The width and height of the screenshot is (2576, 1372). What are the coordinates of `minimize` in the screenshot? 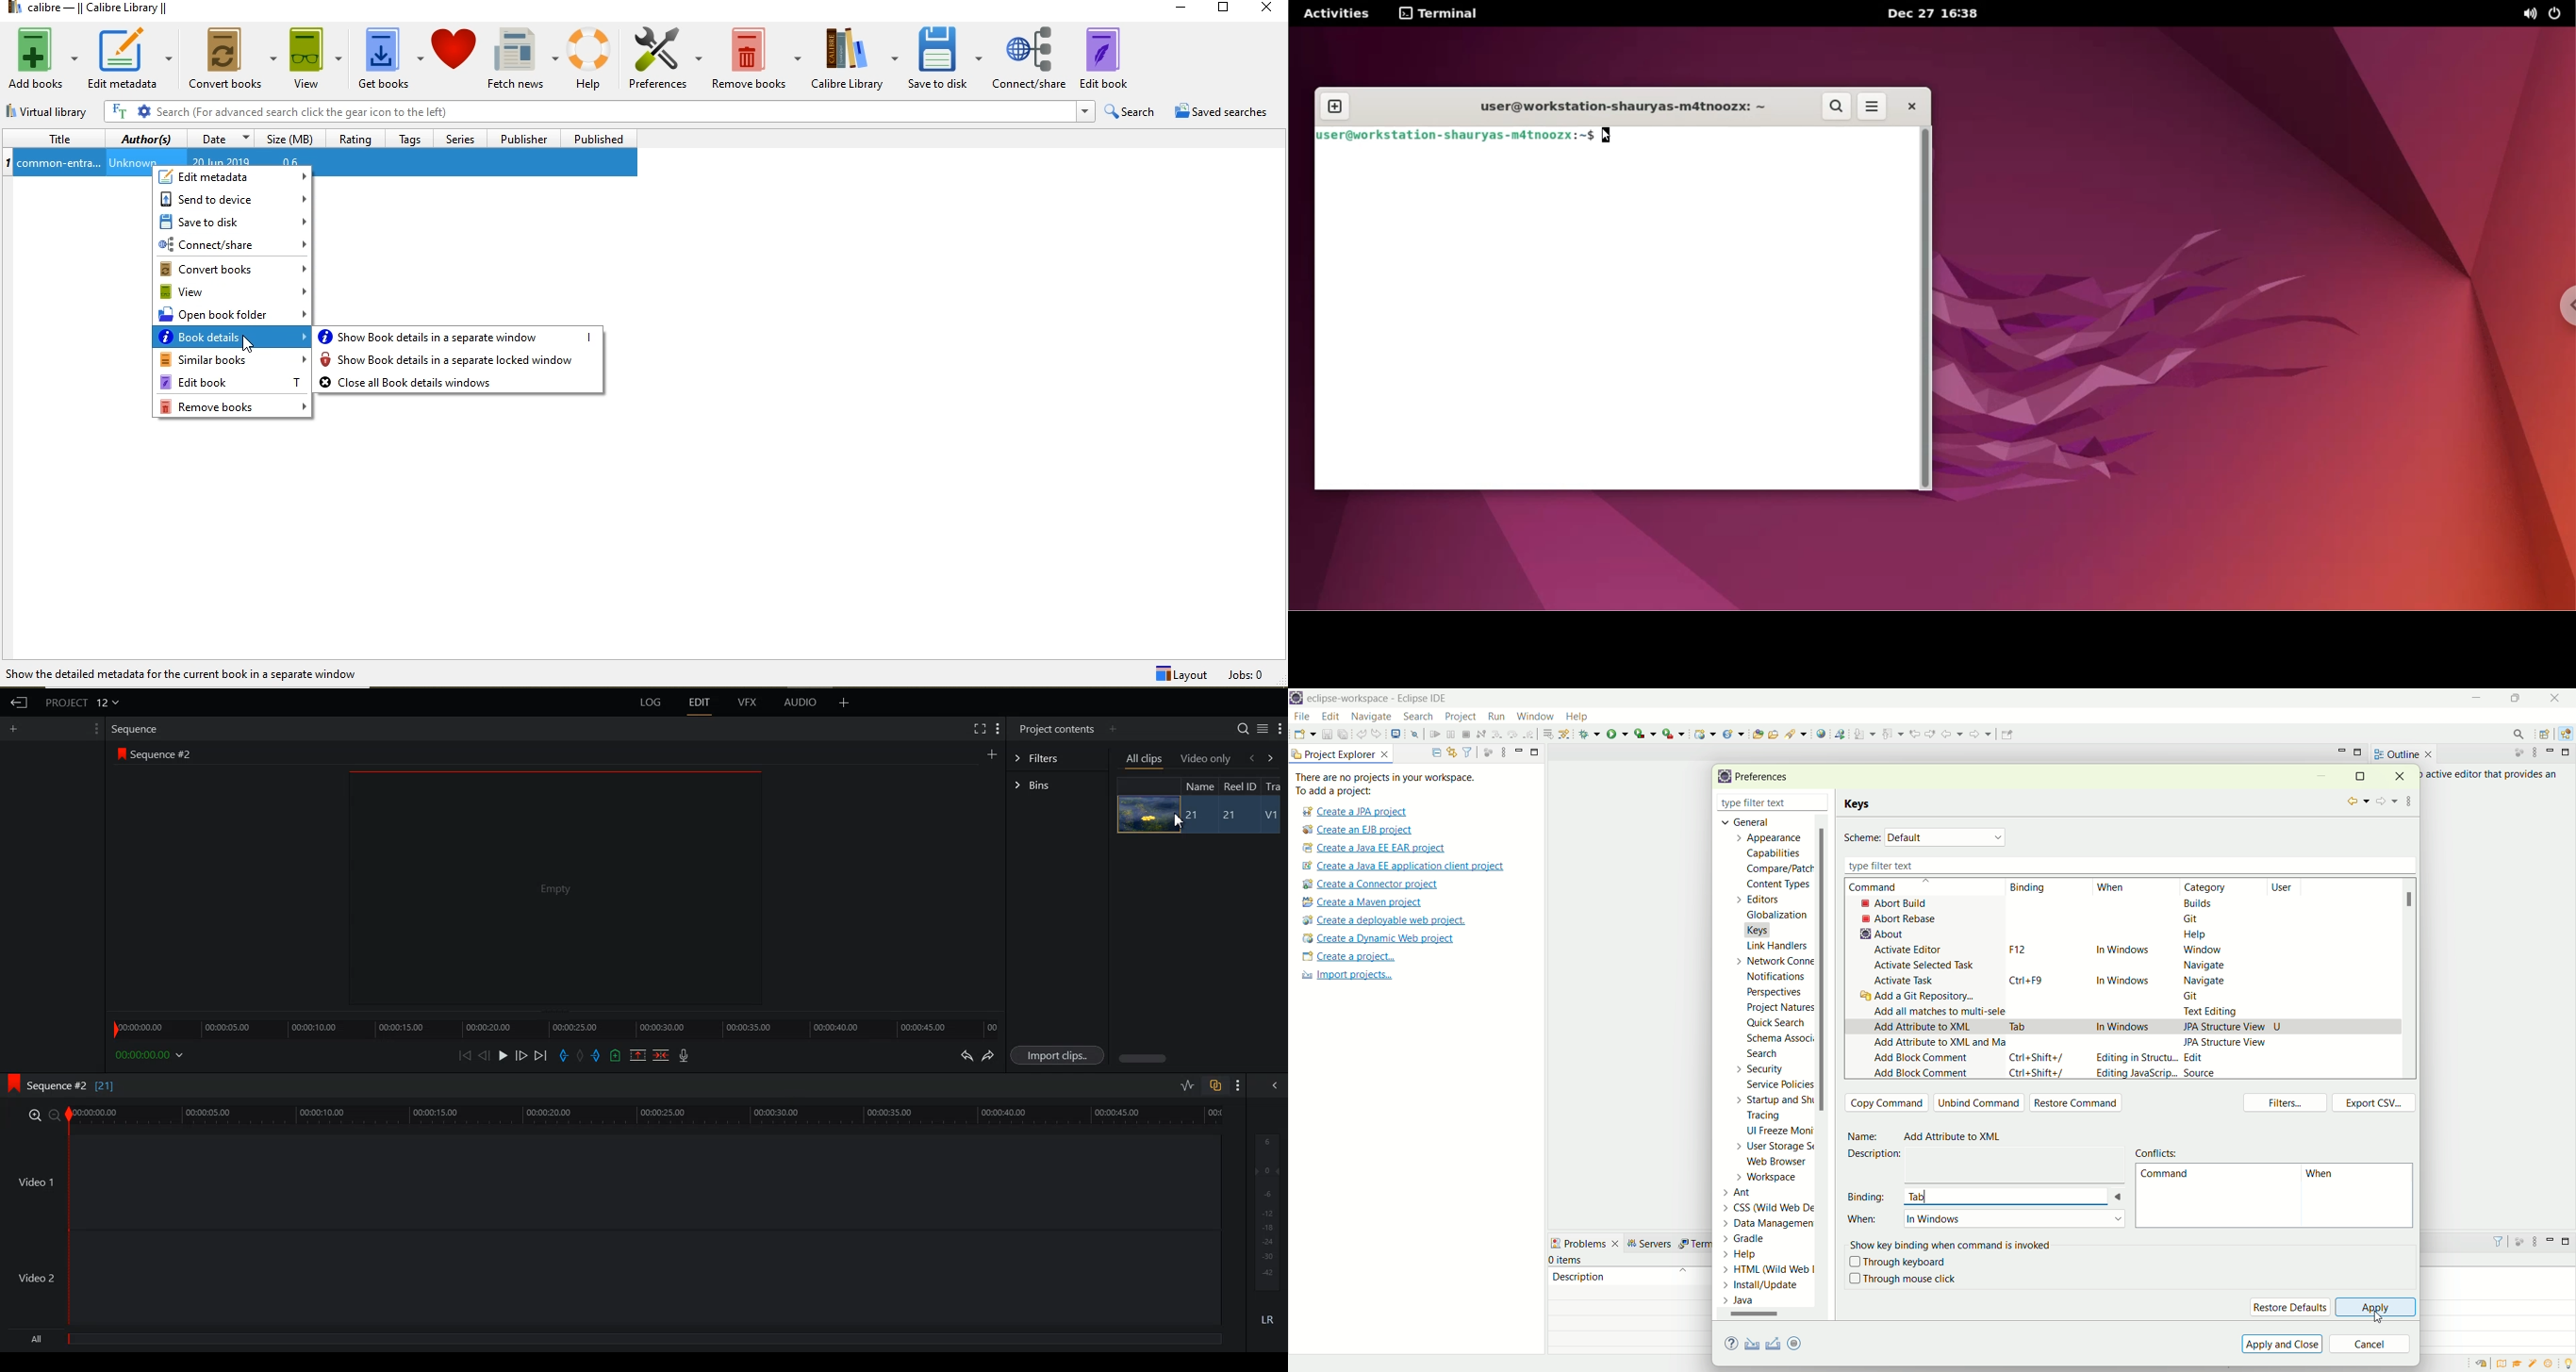 It's located at (2551, 1240).